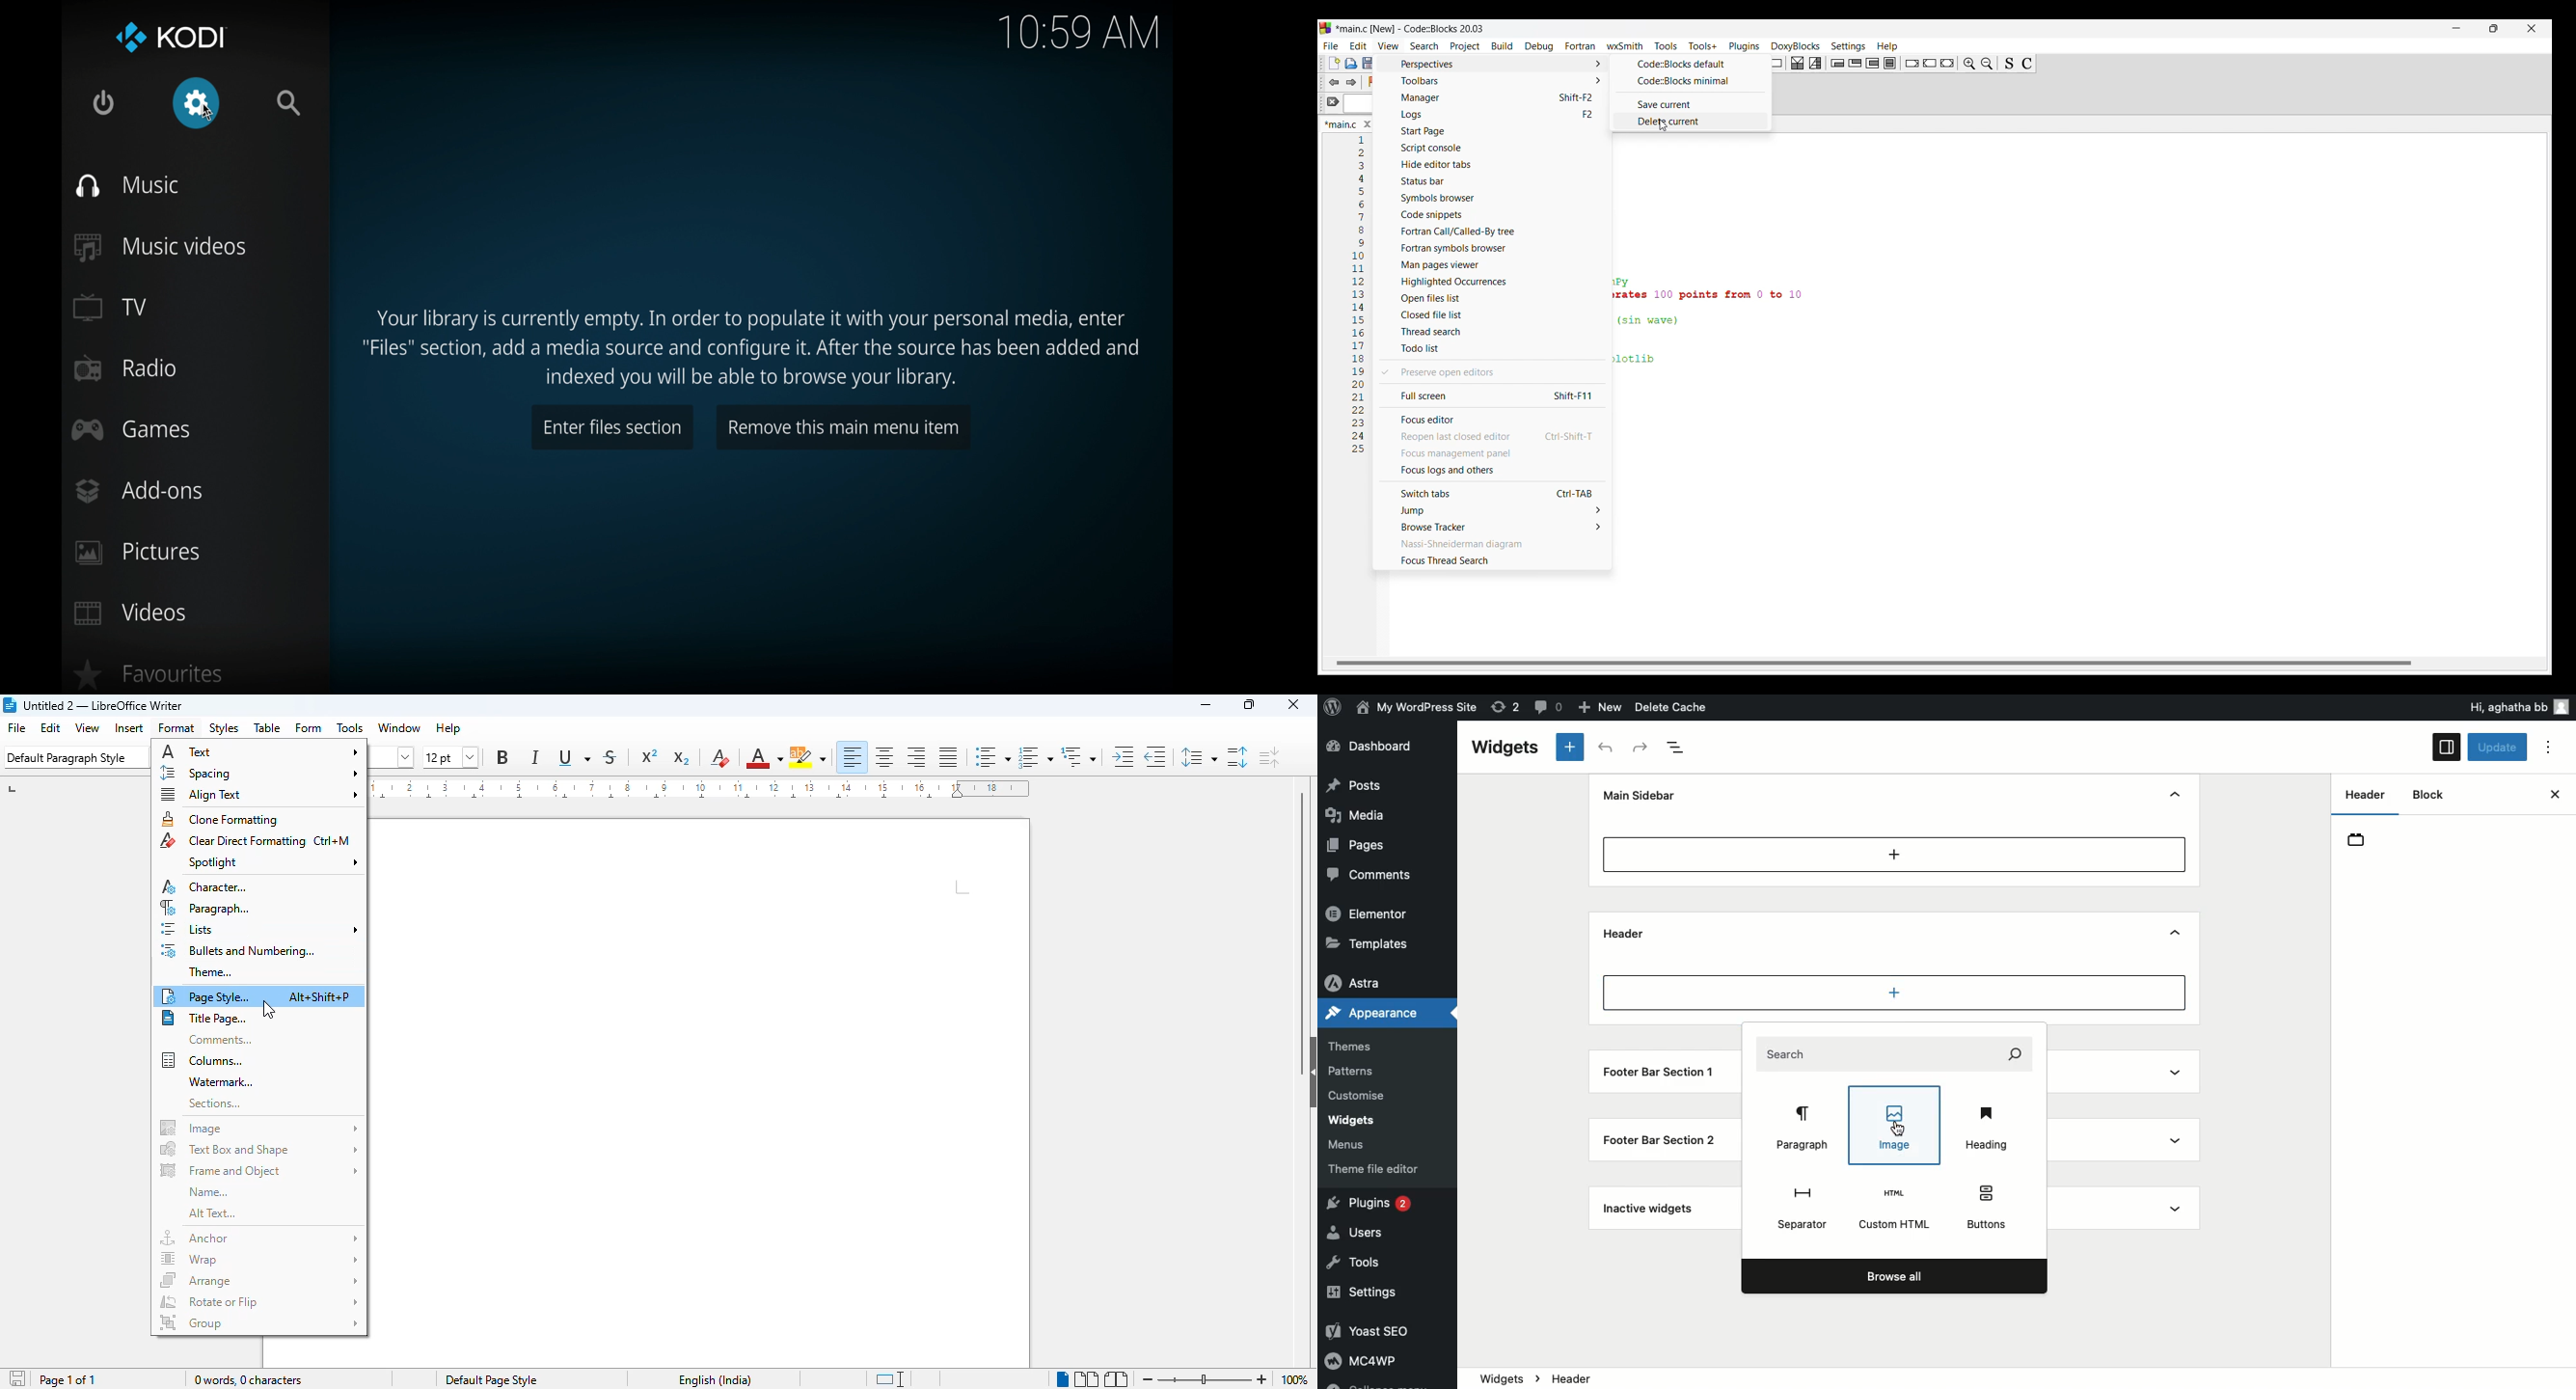  Describe the element at coordinates (1419, 706) in the screenshot. I see `Name` at that location.